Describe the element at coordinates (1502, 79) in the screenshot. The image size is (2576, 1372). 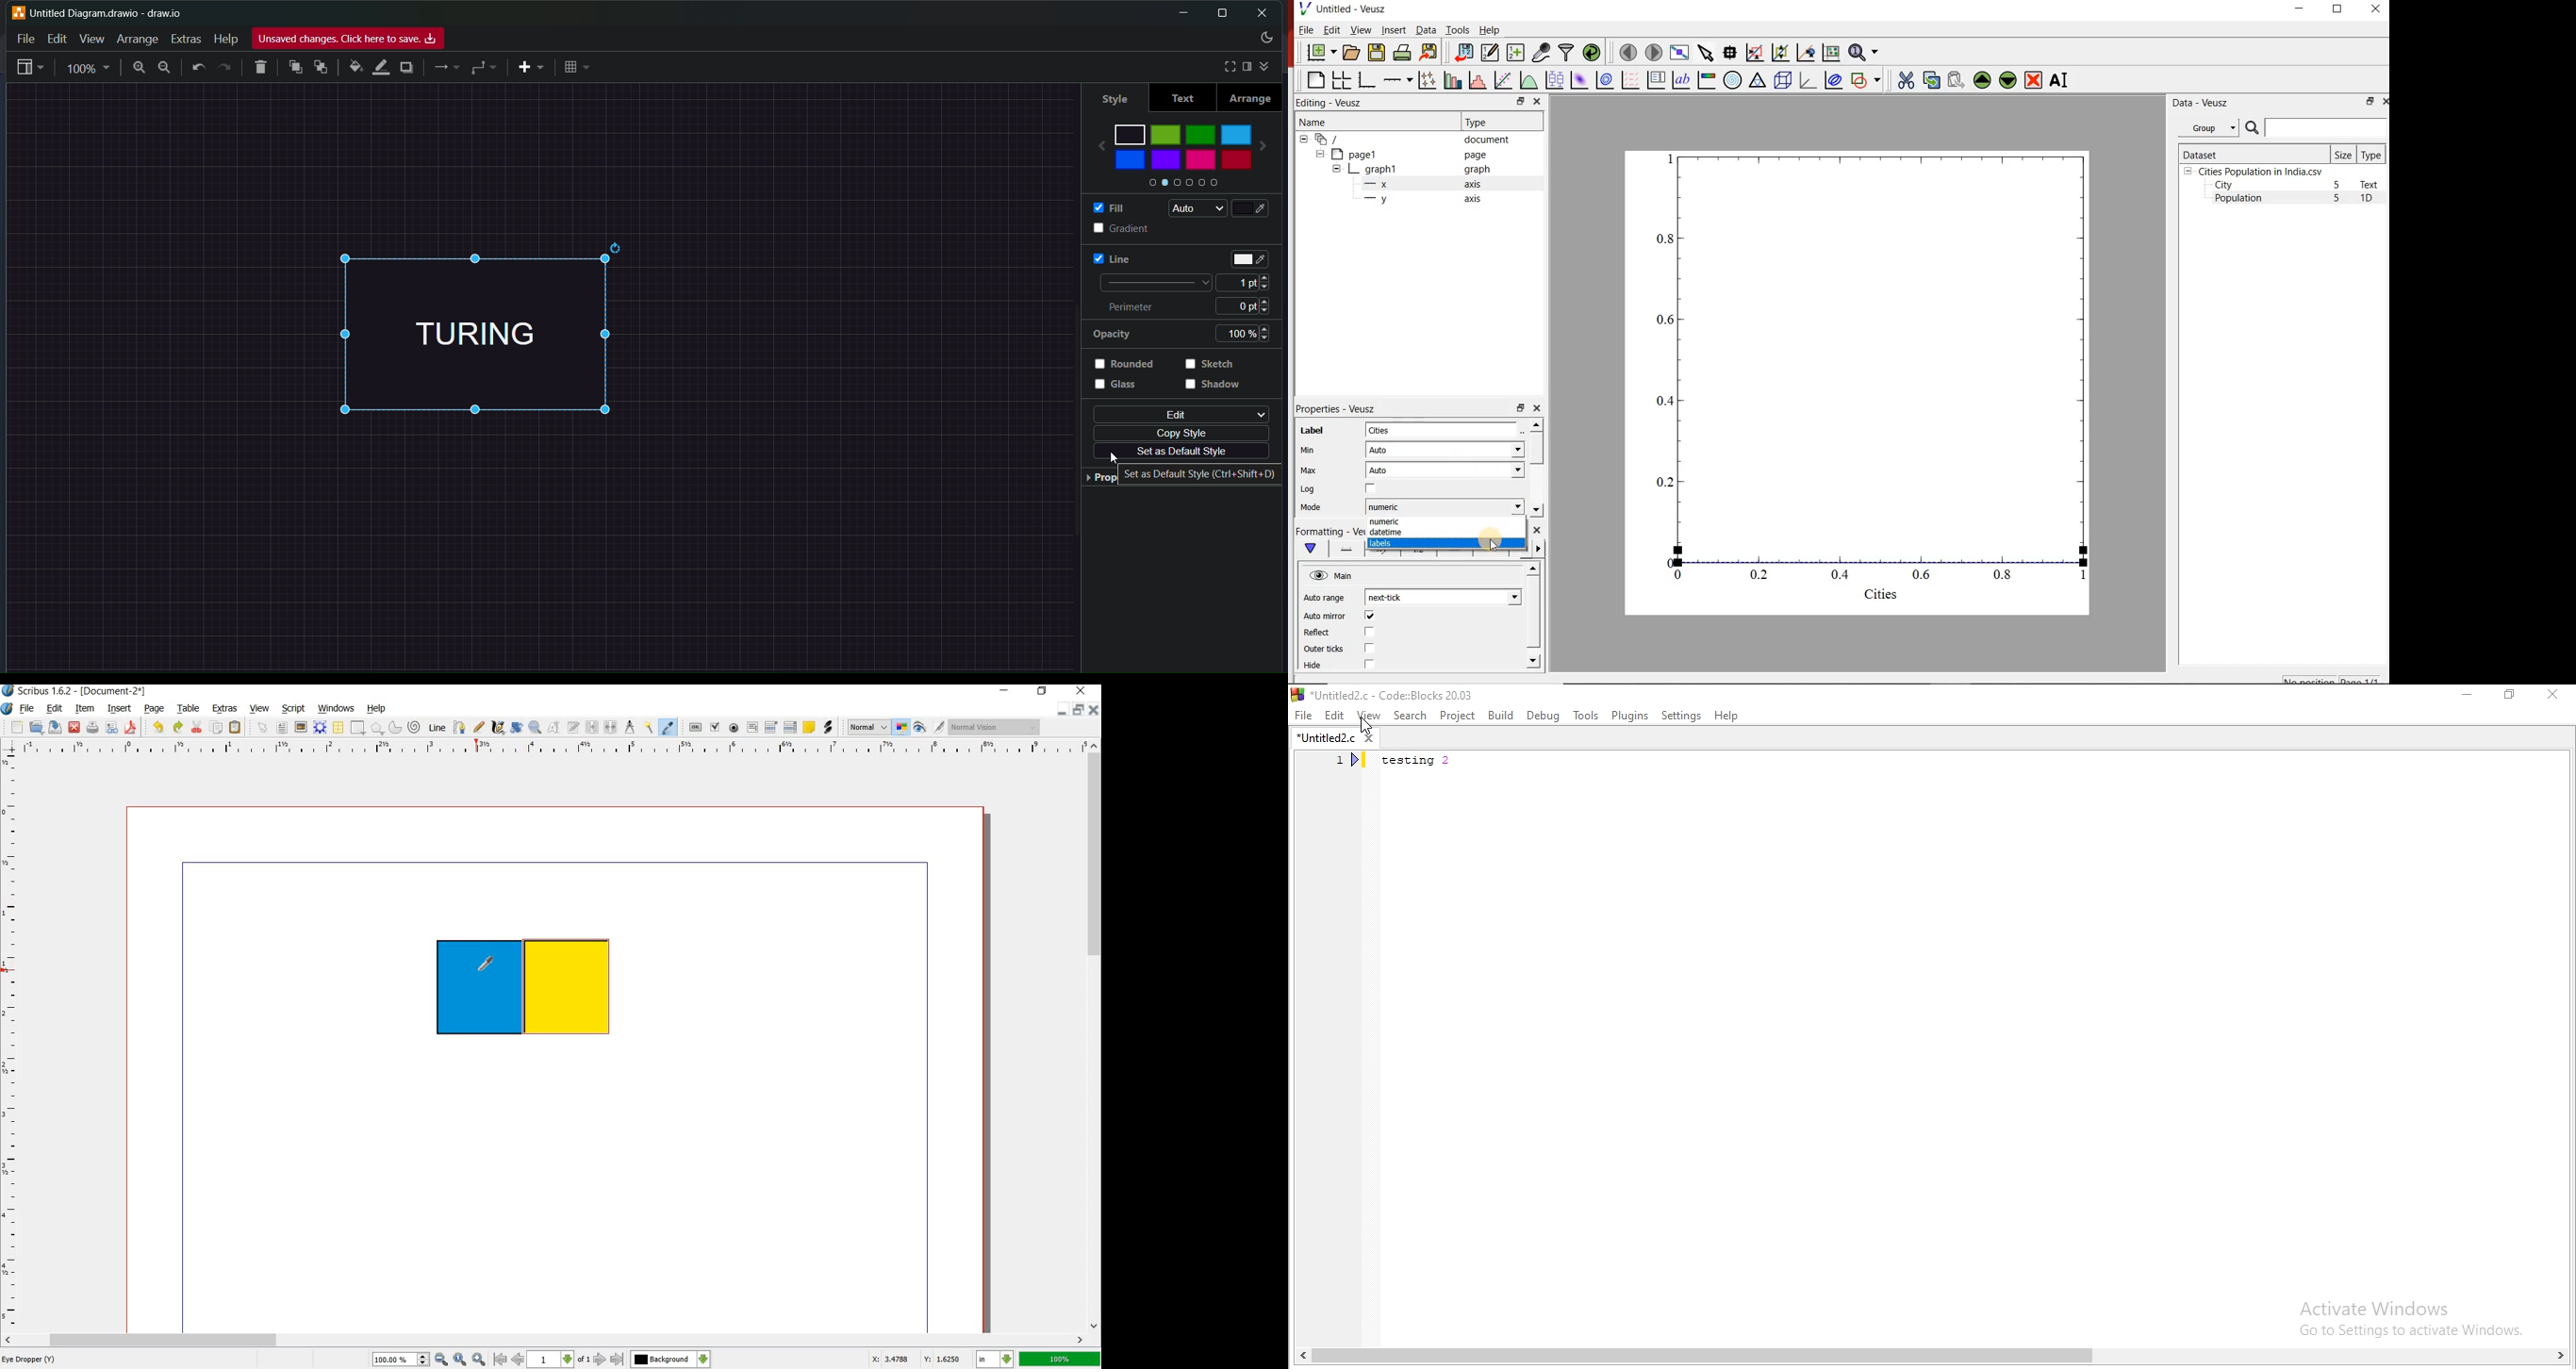
I see `fit a function to data` at that location.